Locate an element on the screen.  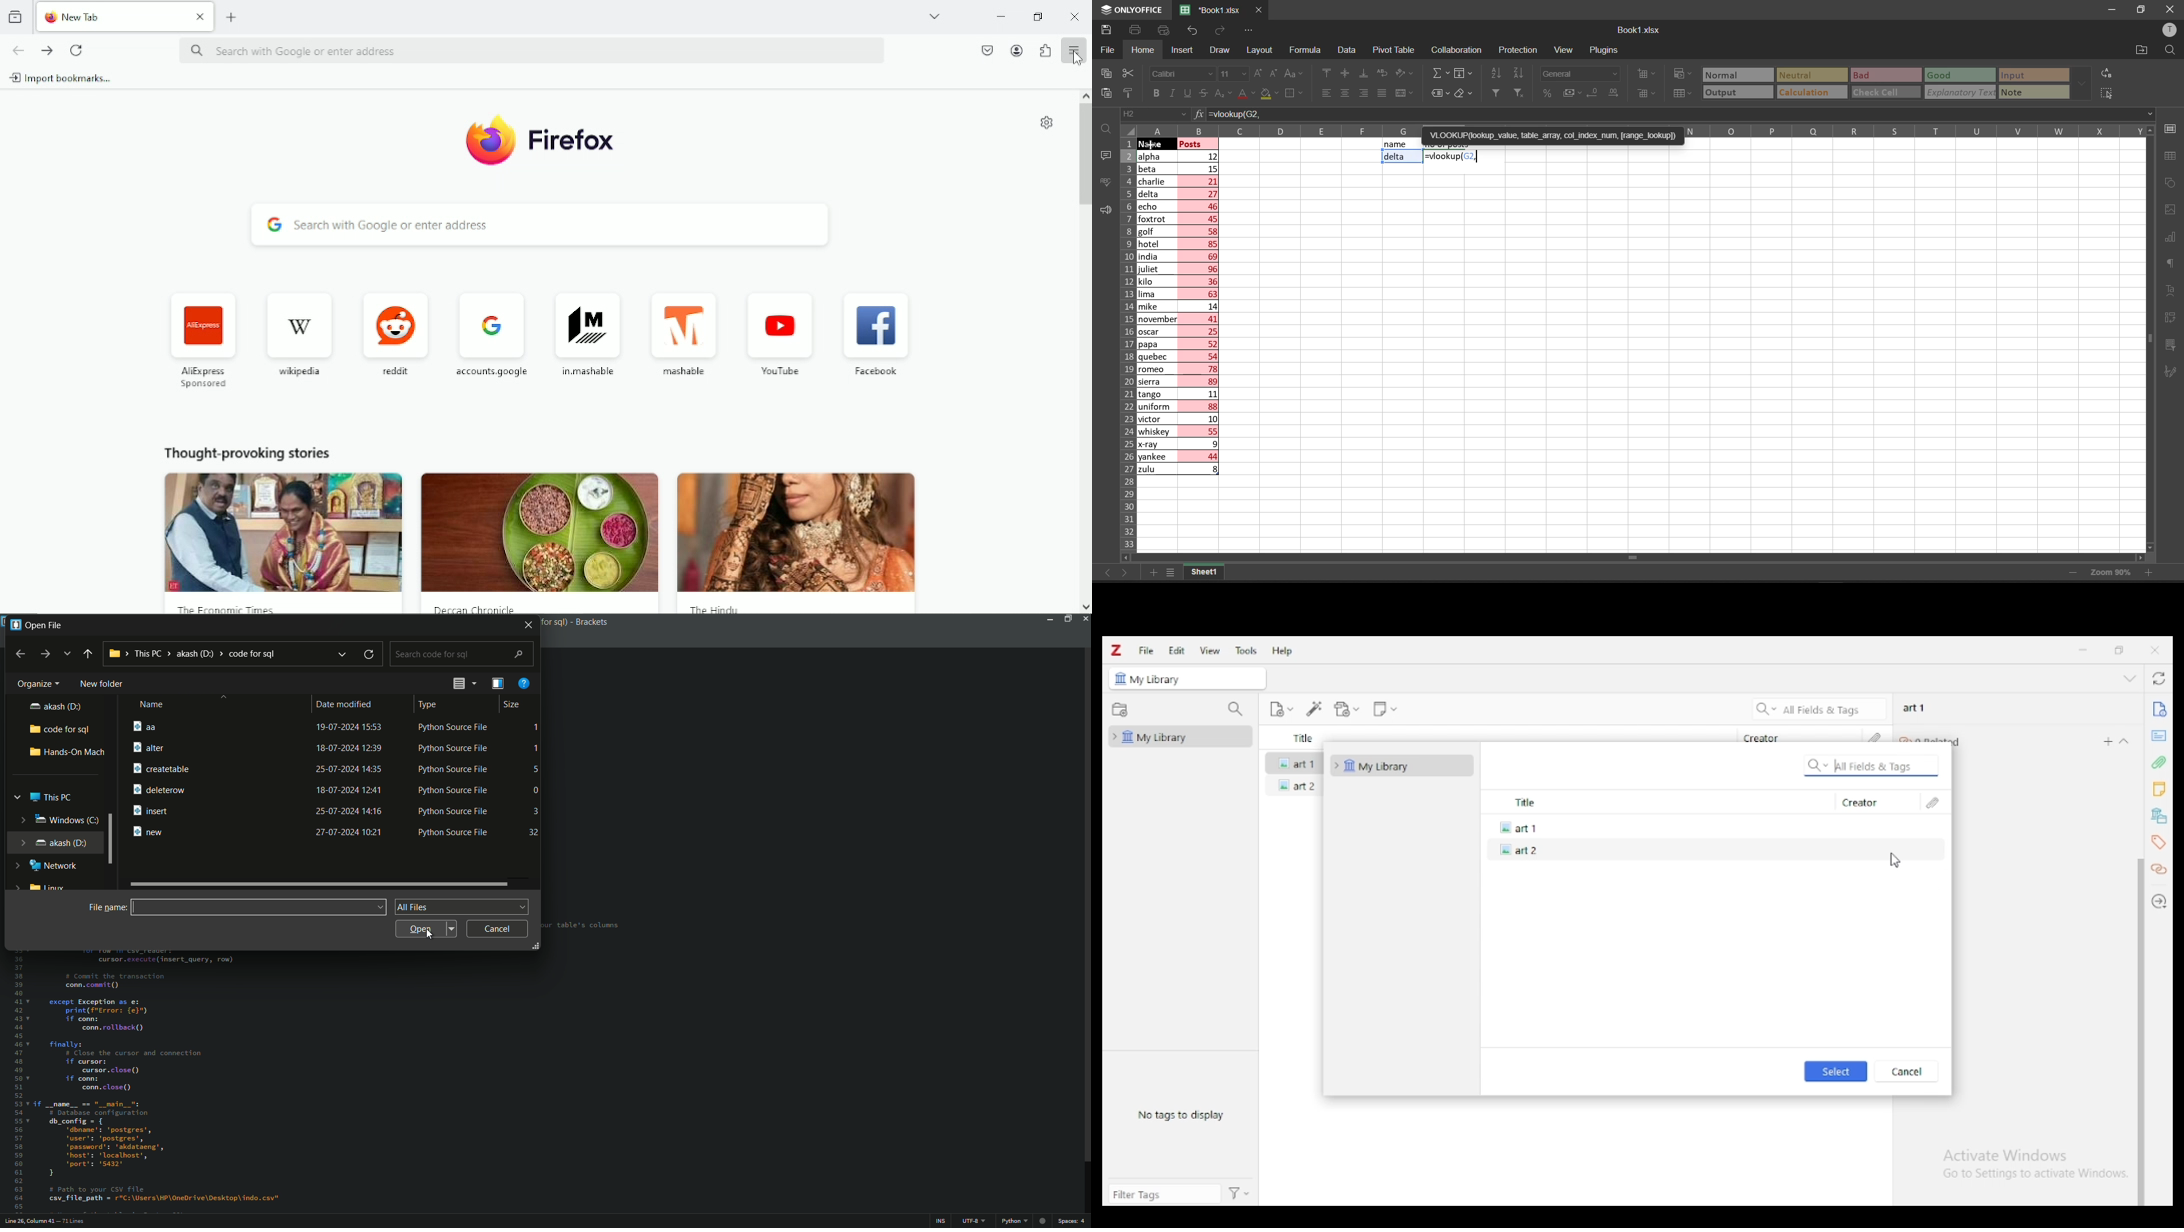
=vlookup(G2, is located at coordinates (1681, 115).